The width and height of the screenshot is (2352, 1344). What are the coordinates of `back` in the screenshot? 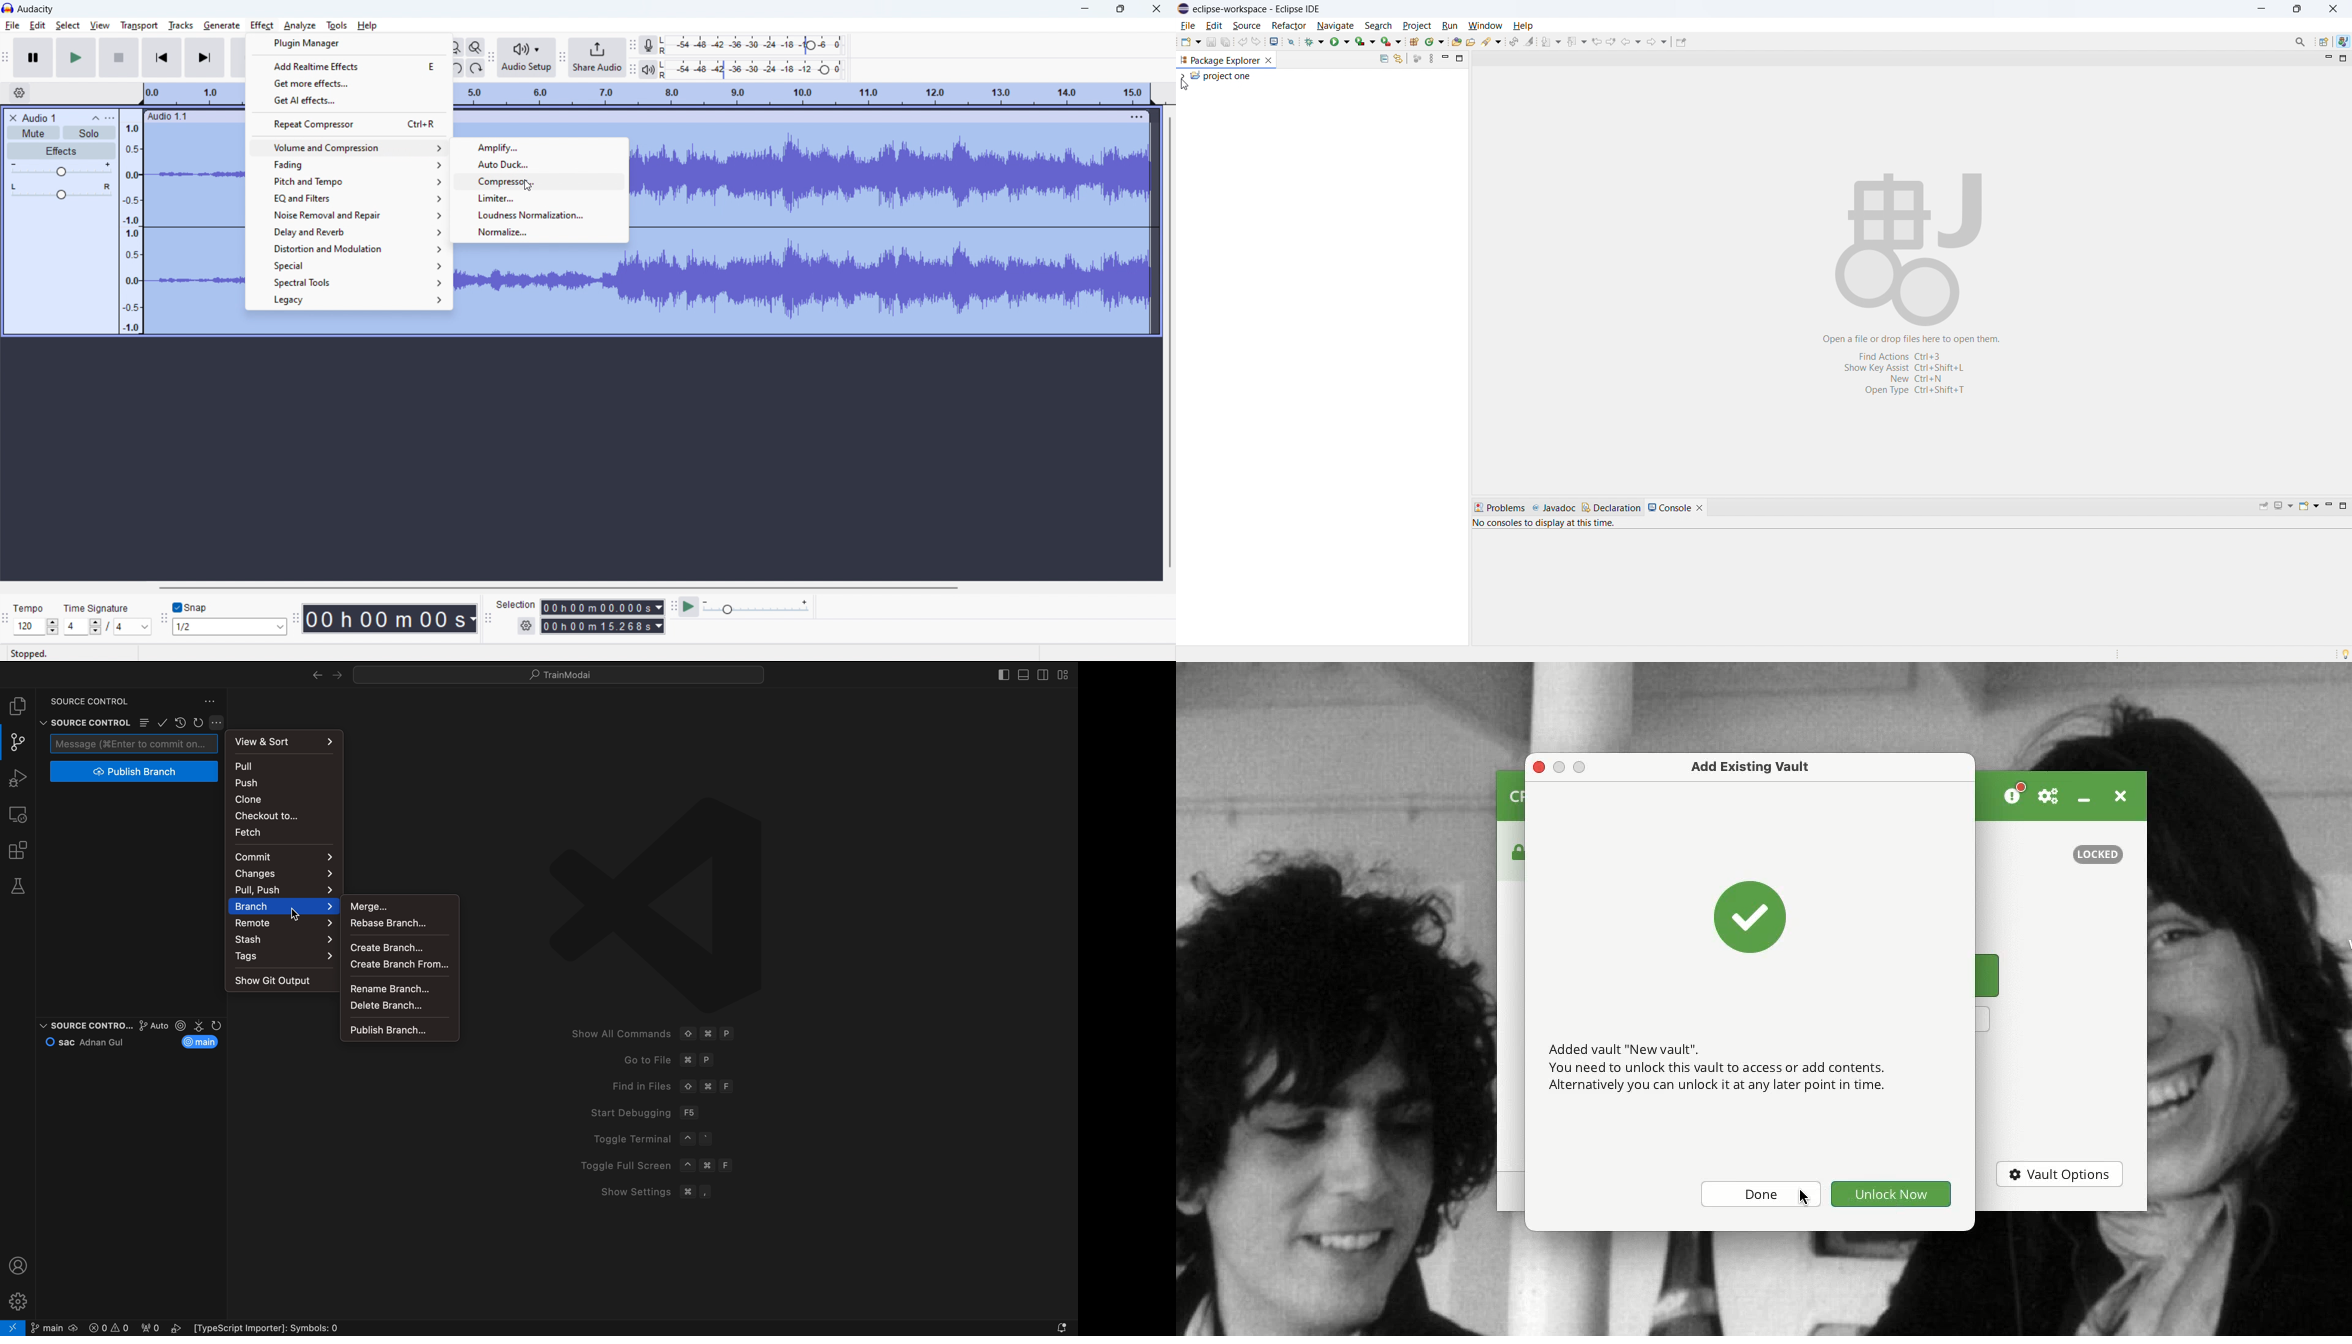 It's located at (1631, 40).